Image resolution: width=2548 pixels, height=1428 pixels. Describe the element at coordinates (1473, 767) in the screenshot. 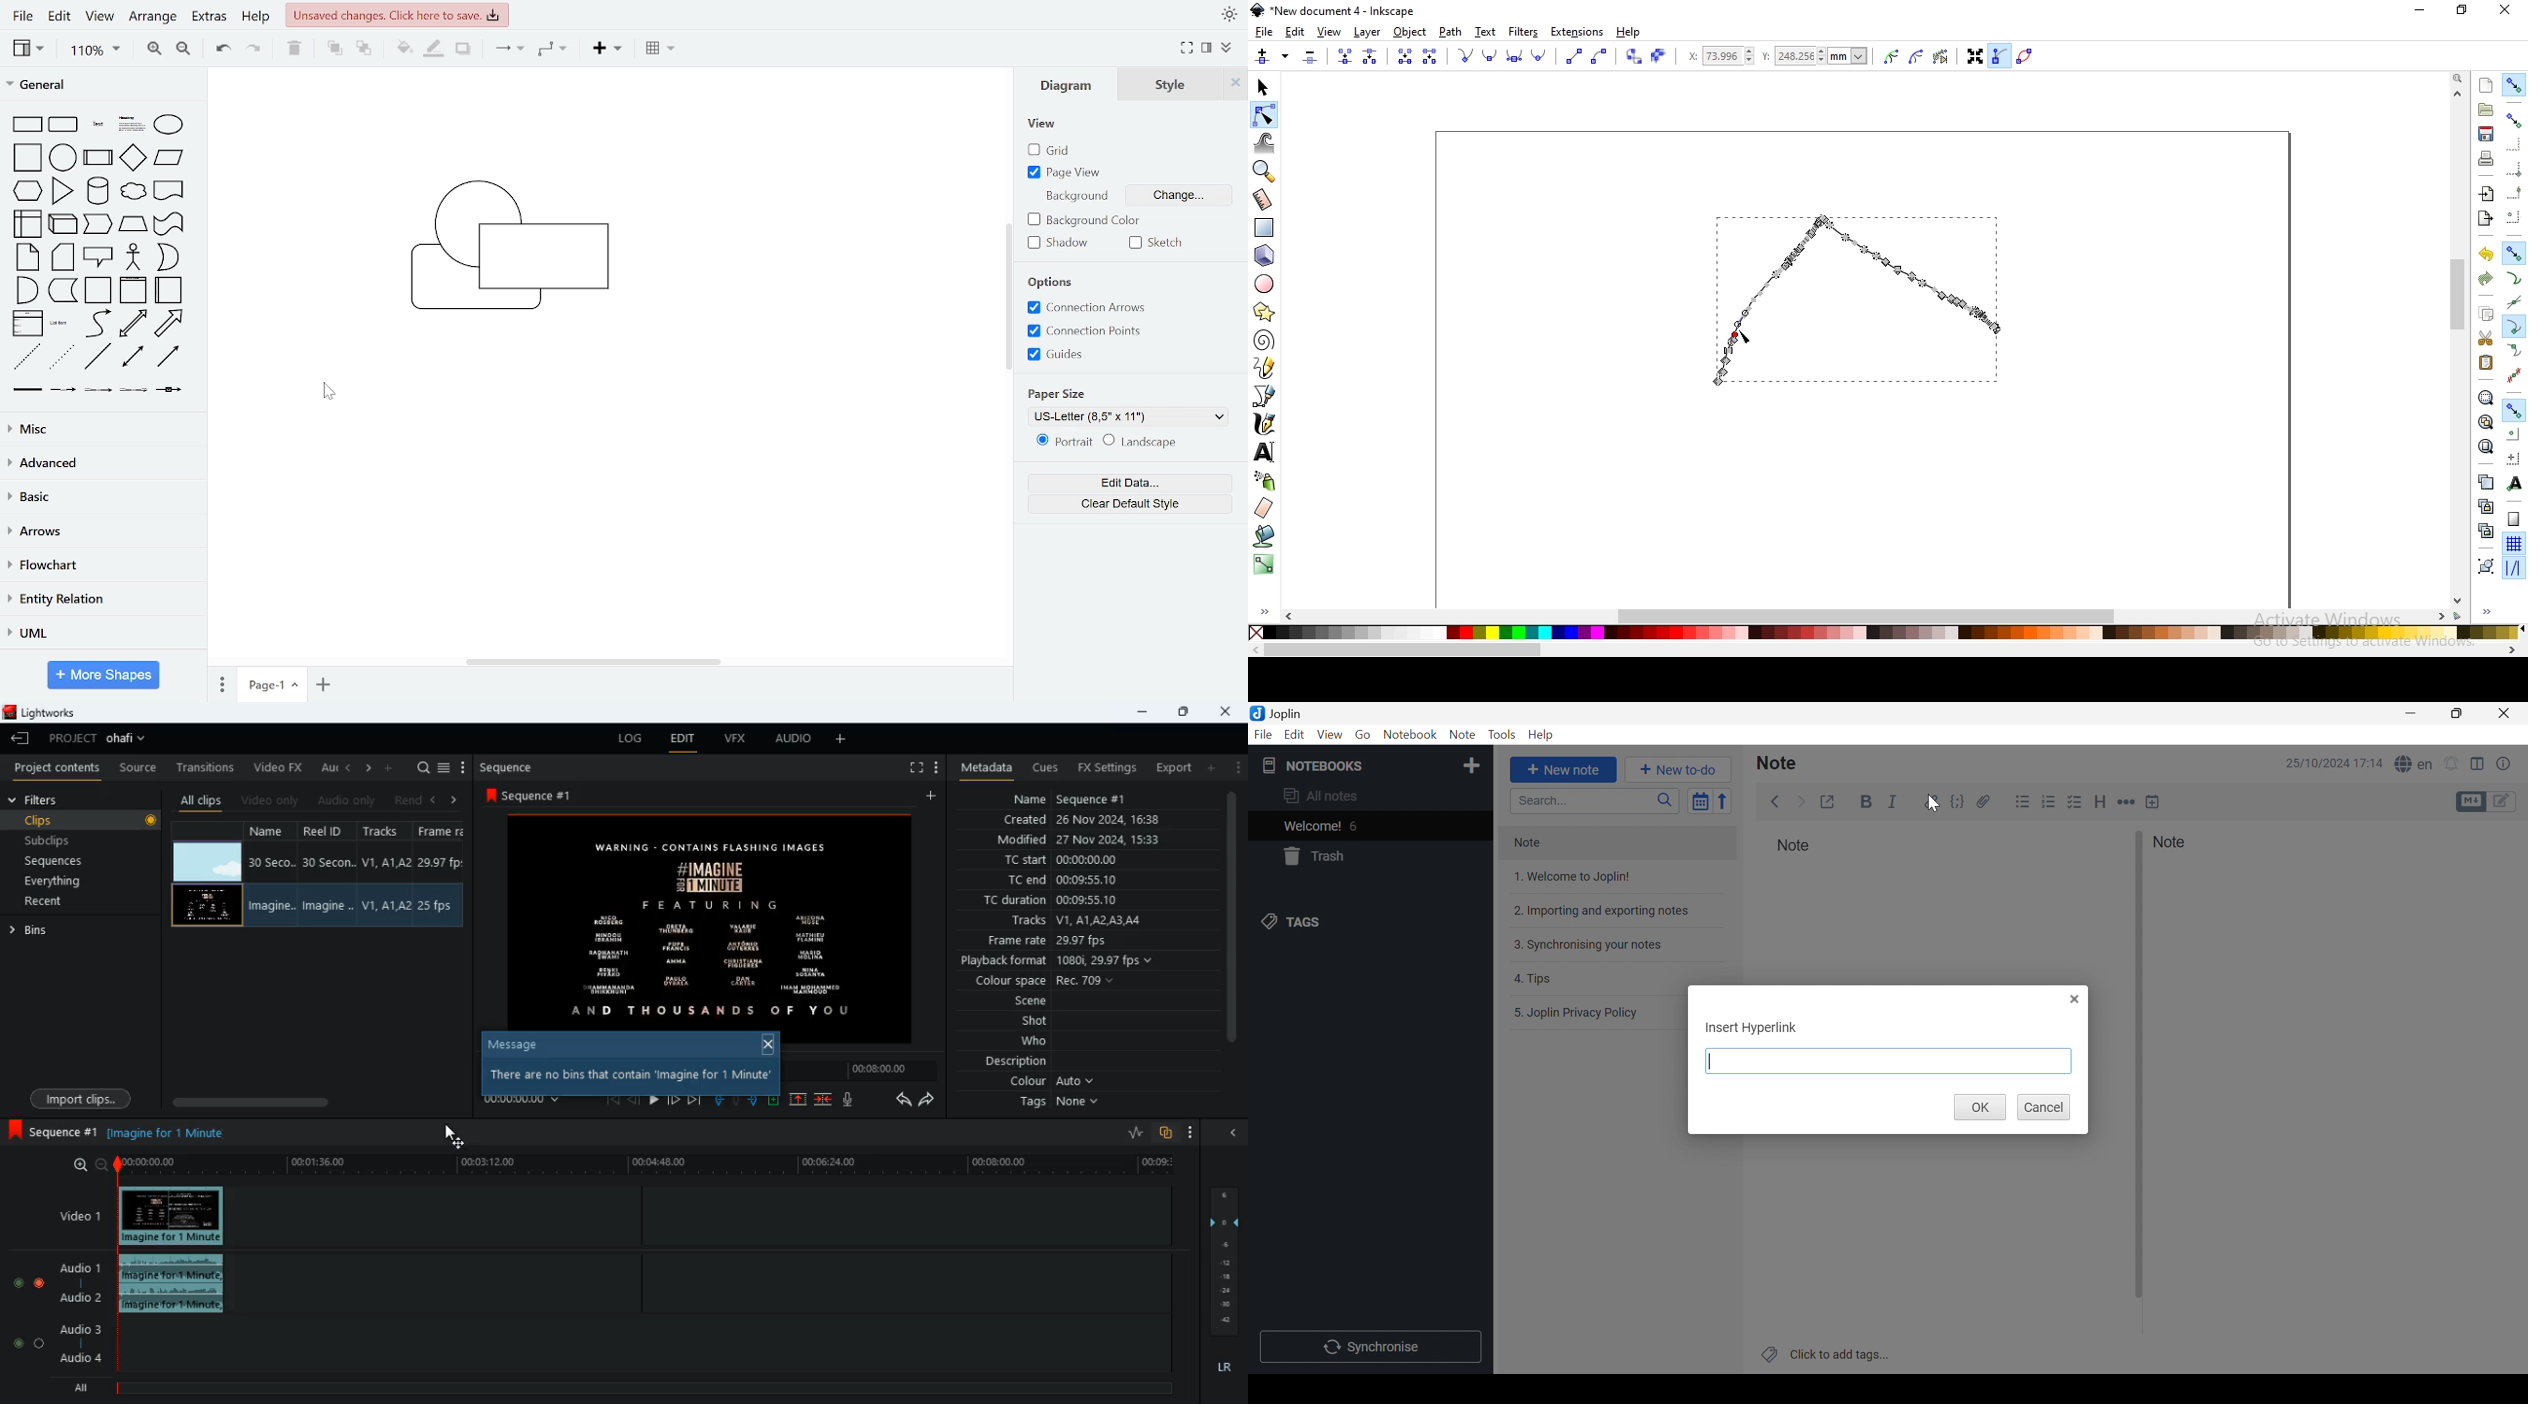

I see `Add new notebook` at that location.